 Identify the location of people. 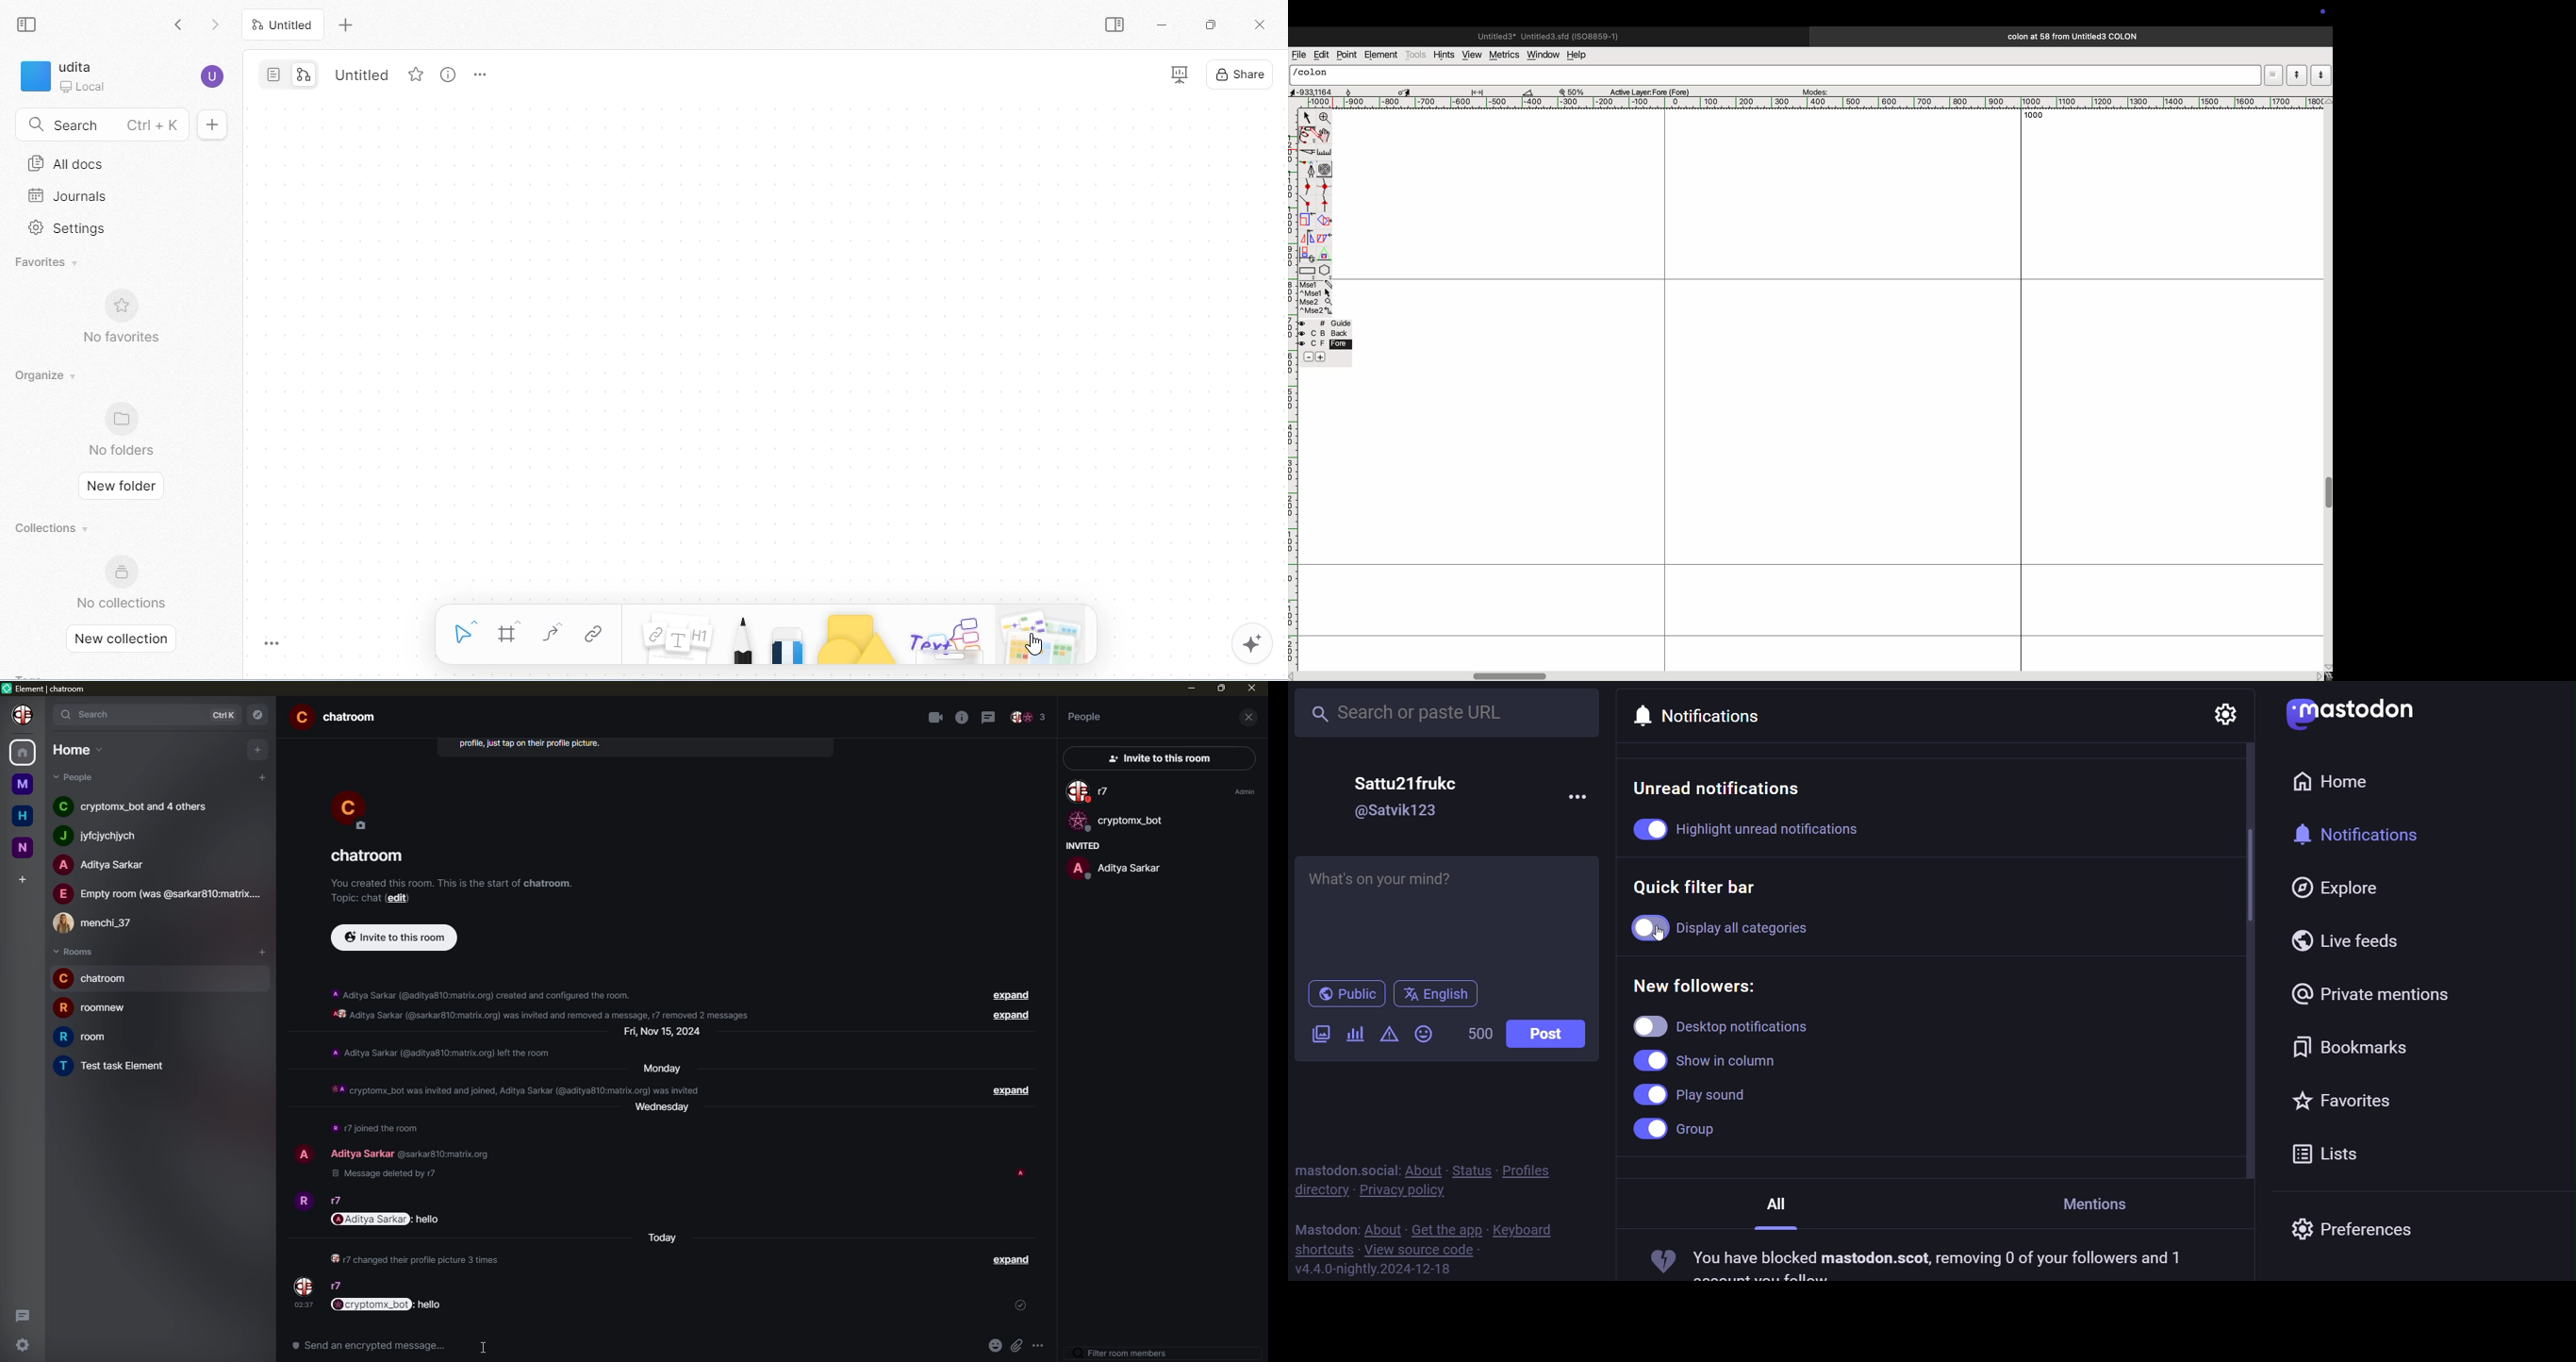
(100, 865).